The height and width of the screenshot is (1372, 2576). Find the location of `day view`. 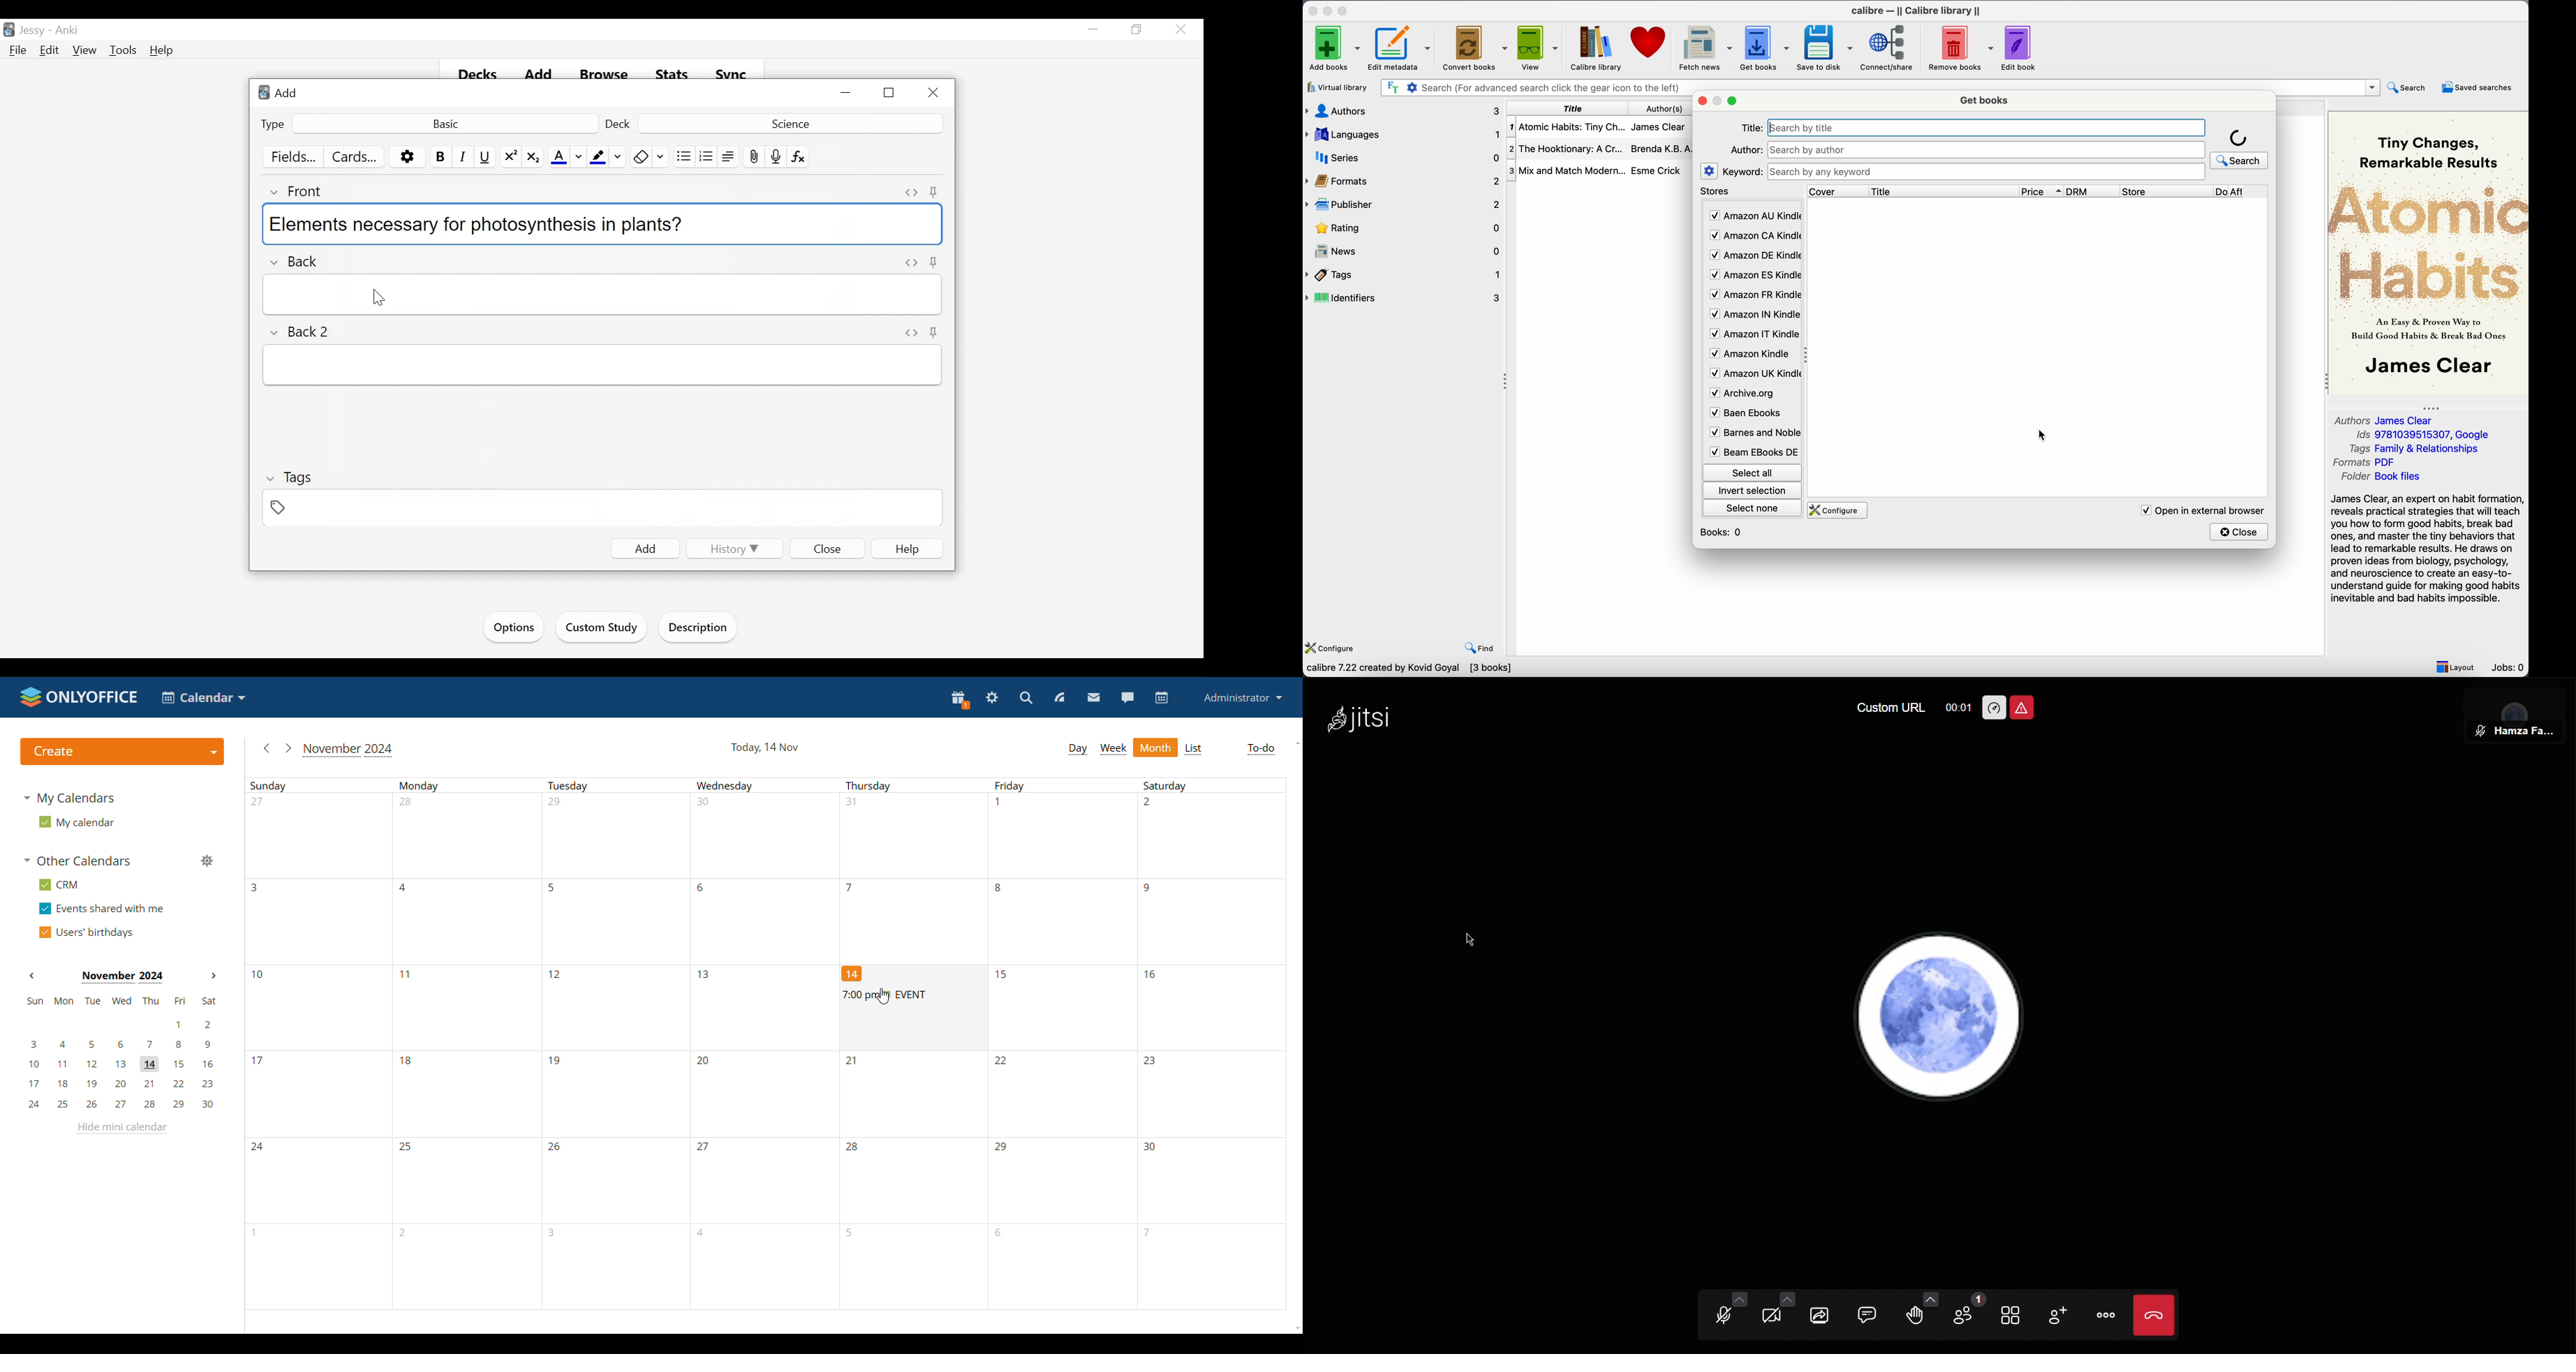

day view is located at coordinates (1077, 749).